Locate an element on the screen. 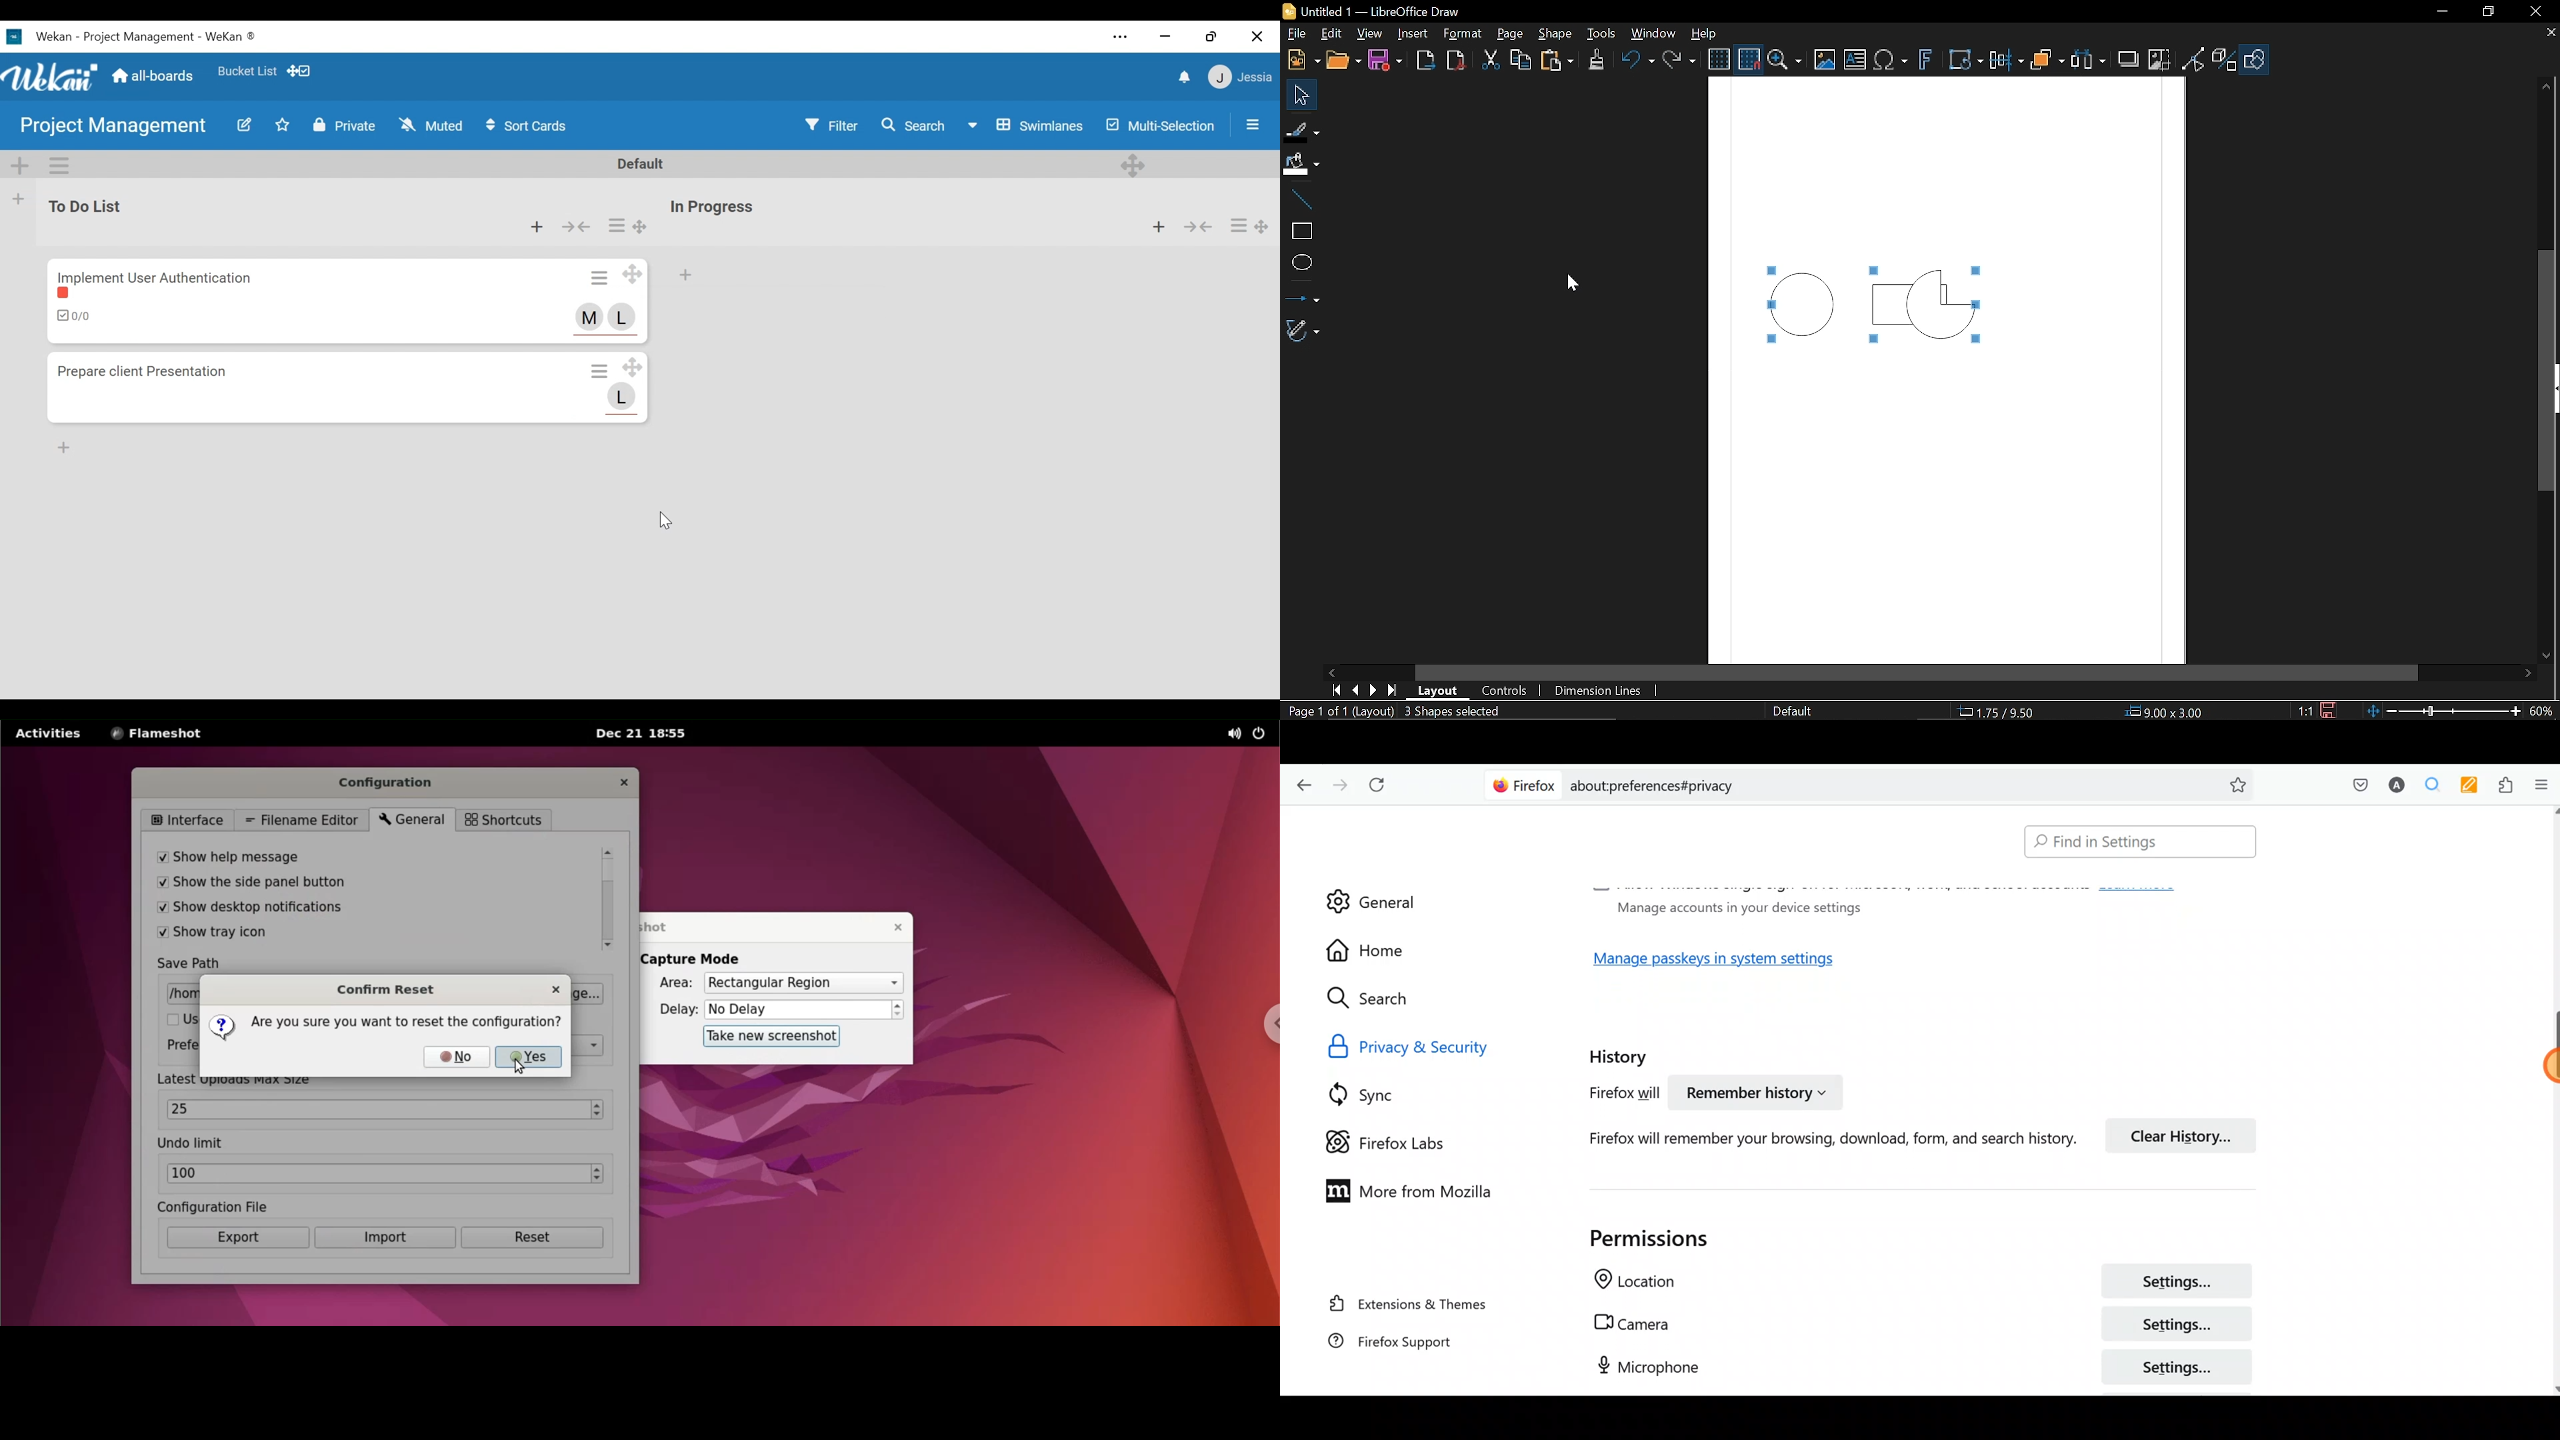  Insert is located at coordinates (1411, 35).